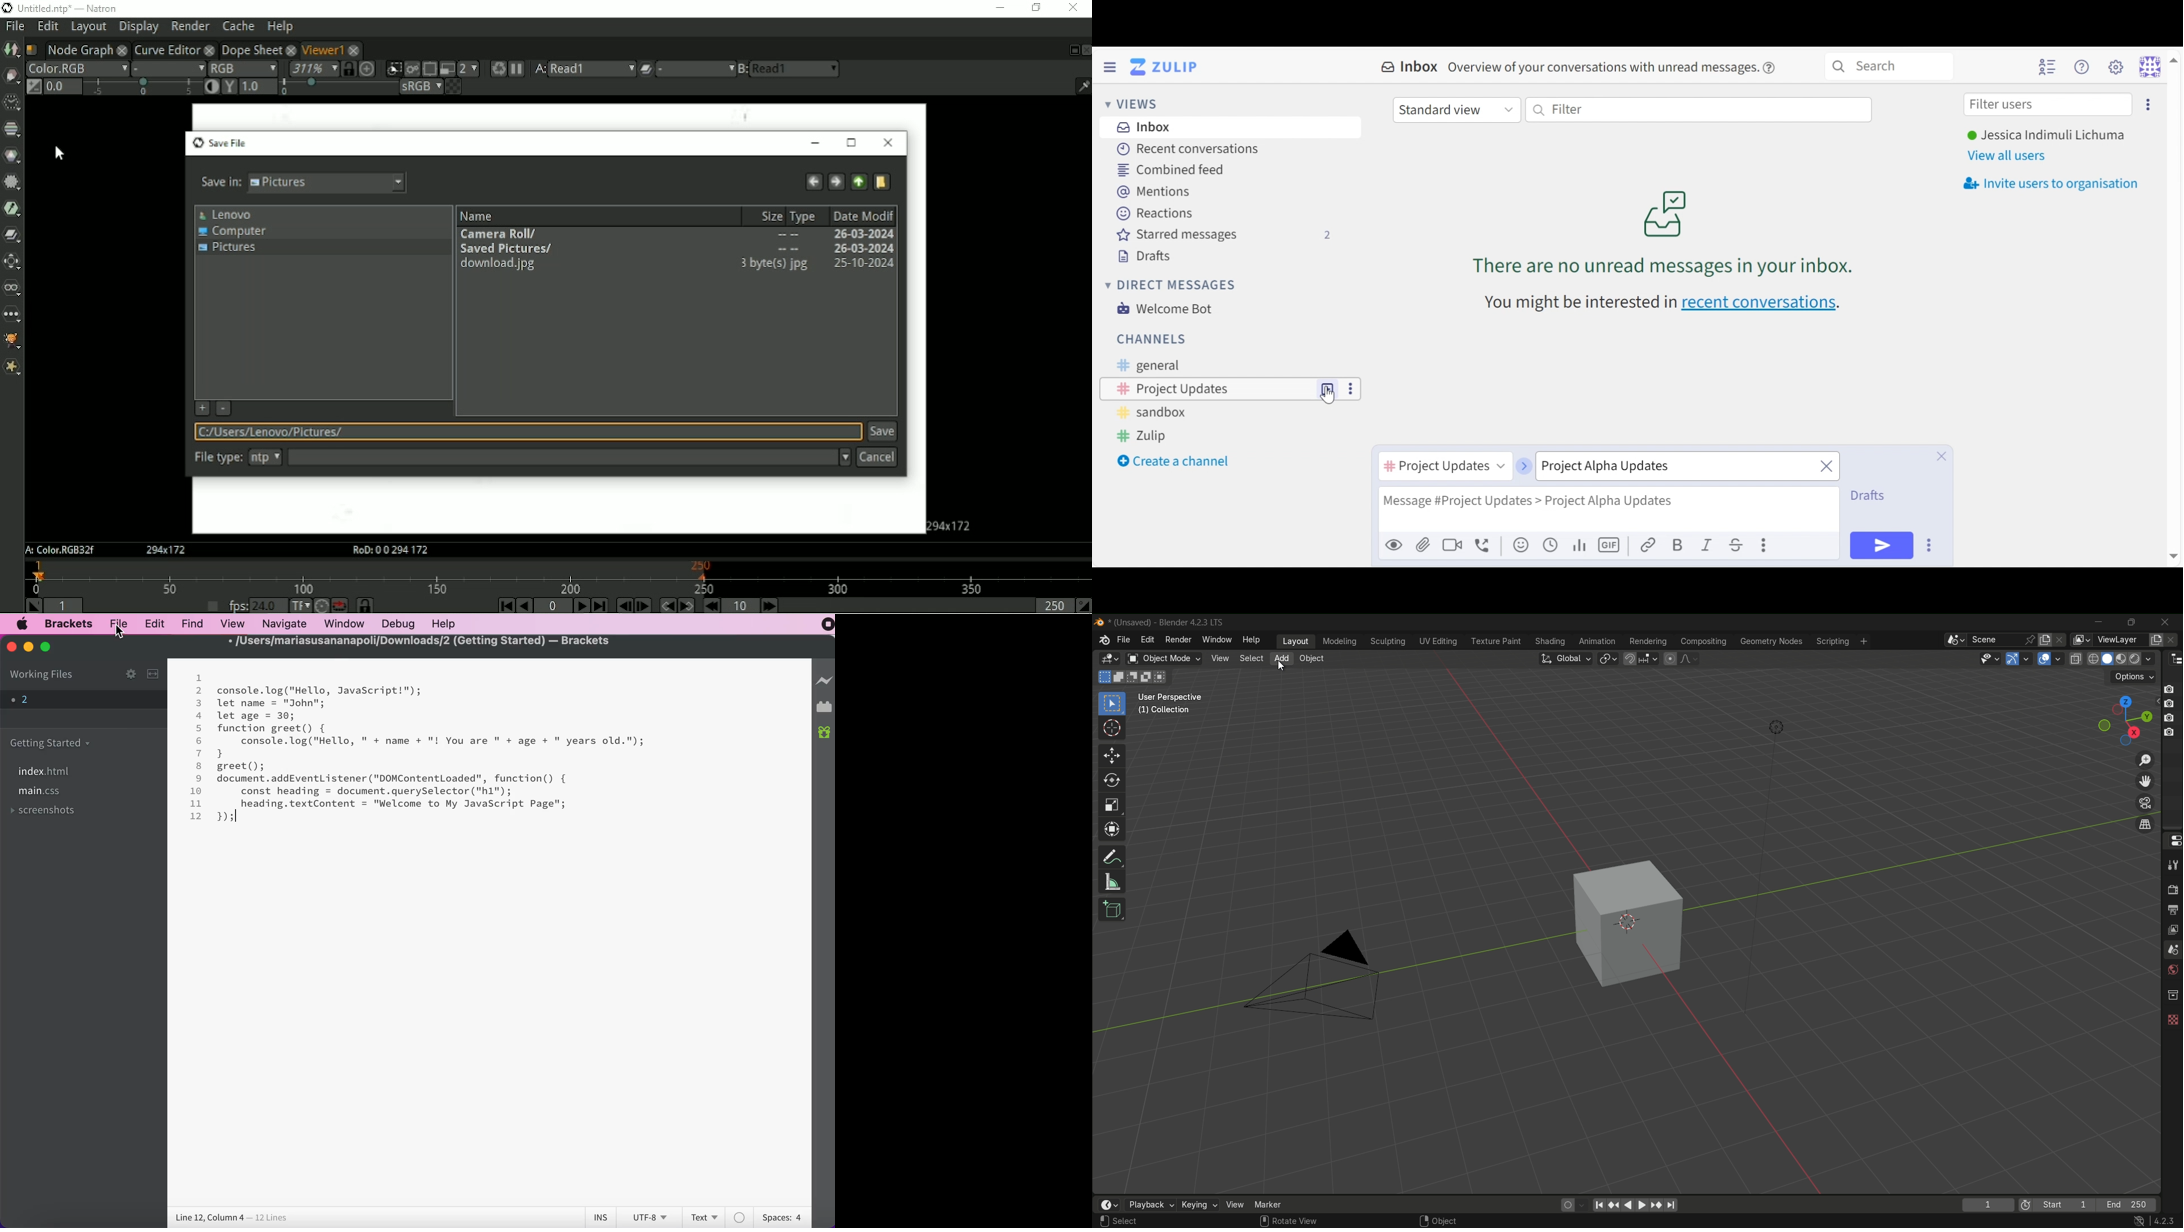 Image resolution: width=2184 pixels, height=1232 pixels. I want to click on working files, so click(43, 675).